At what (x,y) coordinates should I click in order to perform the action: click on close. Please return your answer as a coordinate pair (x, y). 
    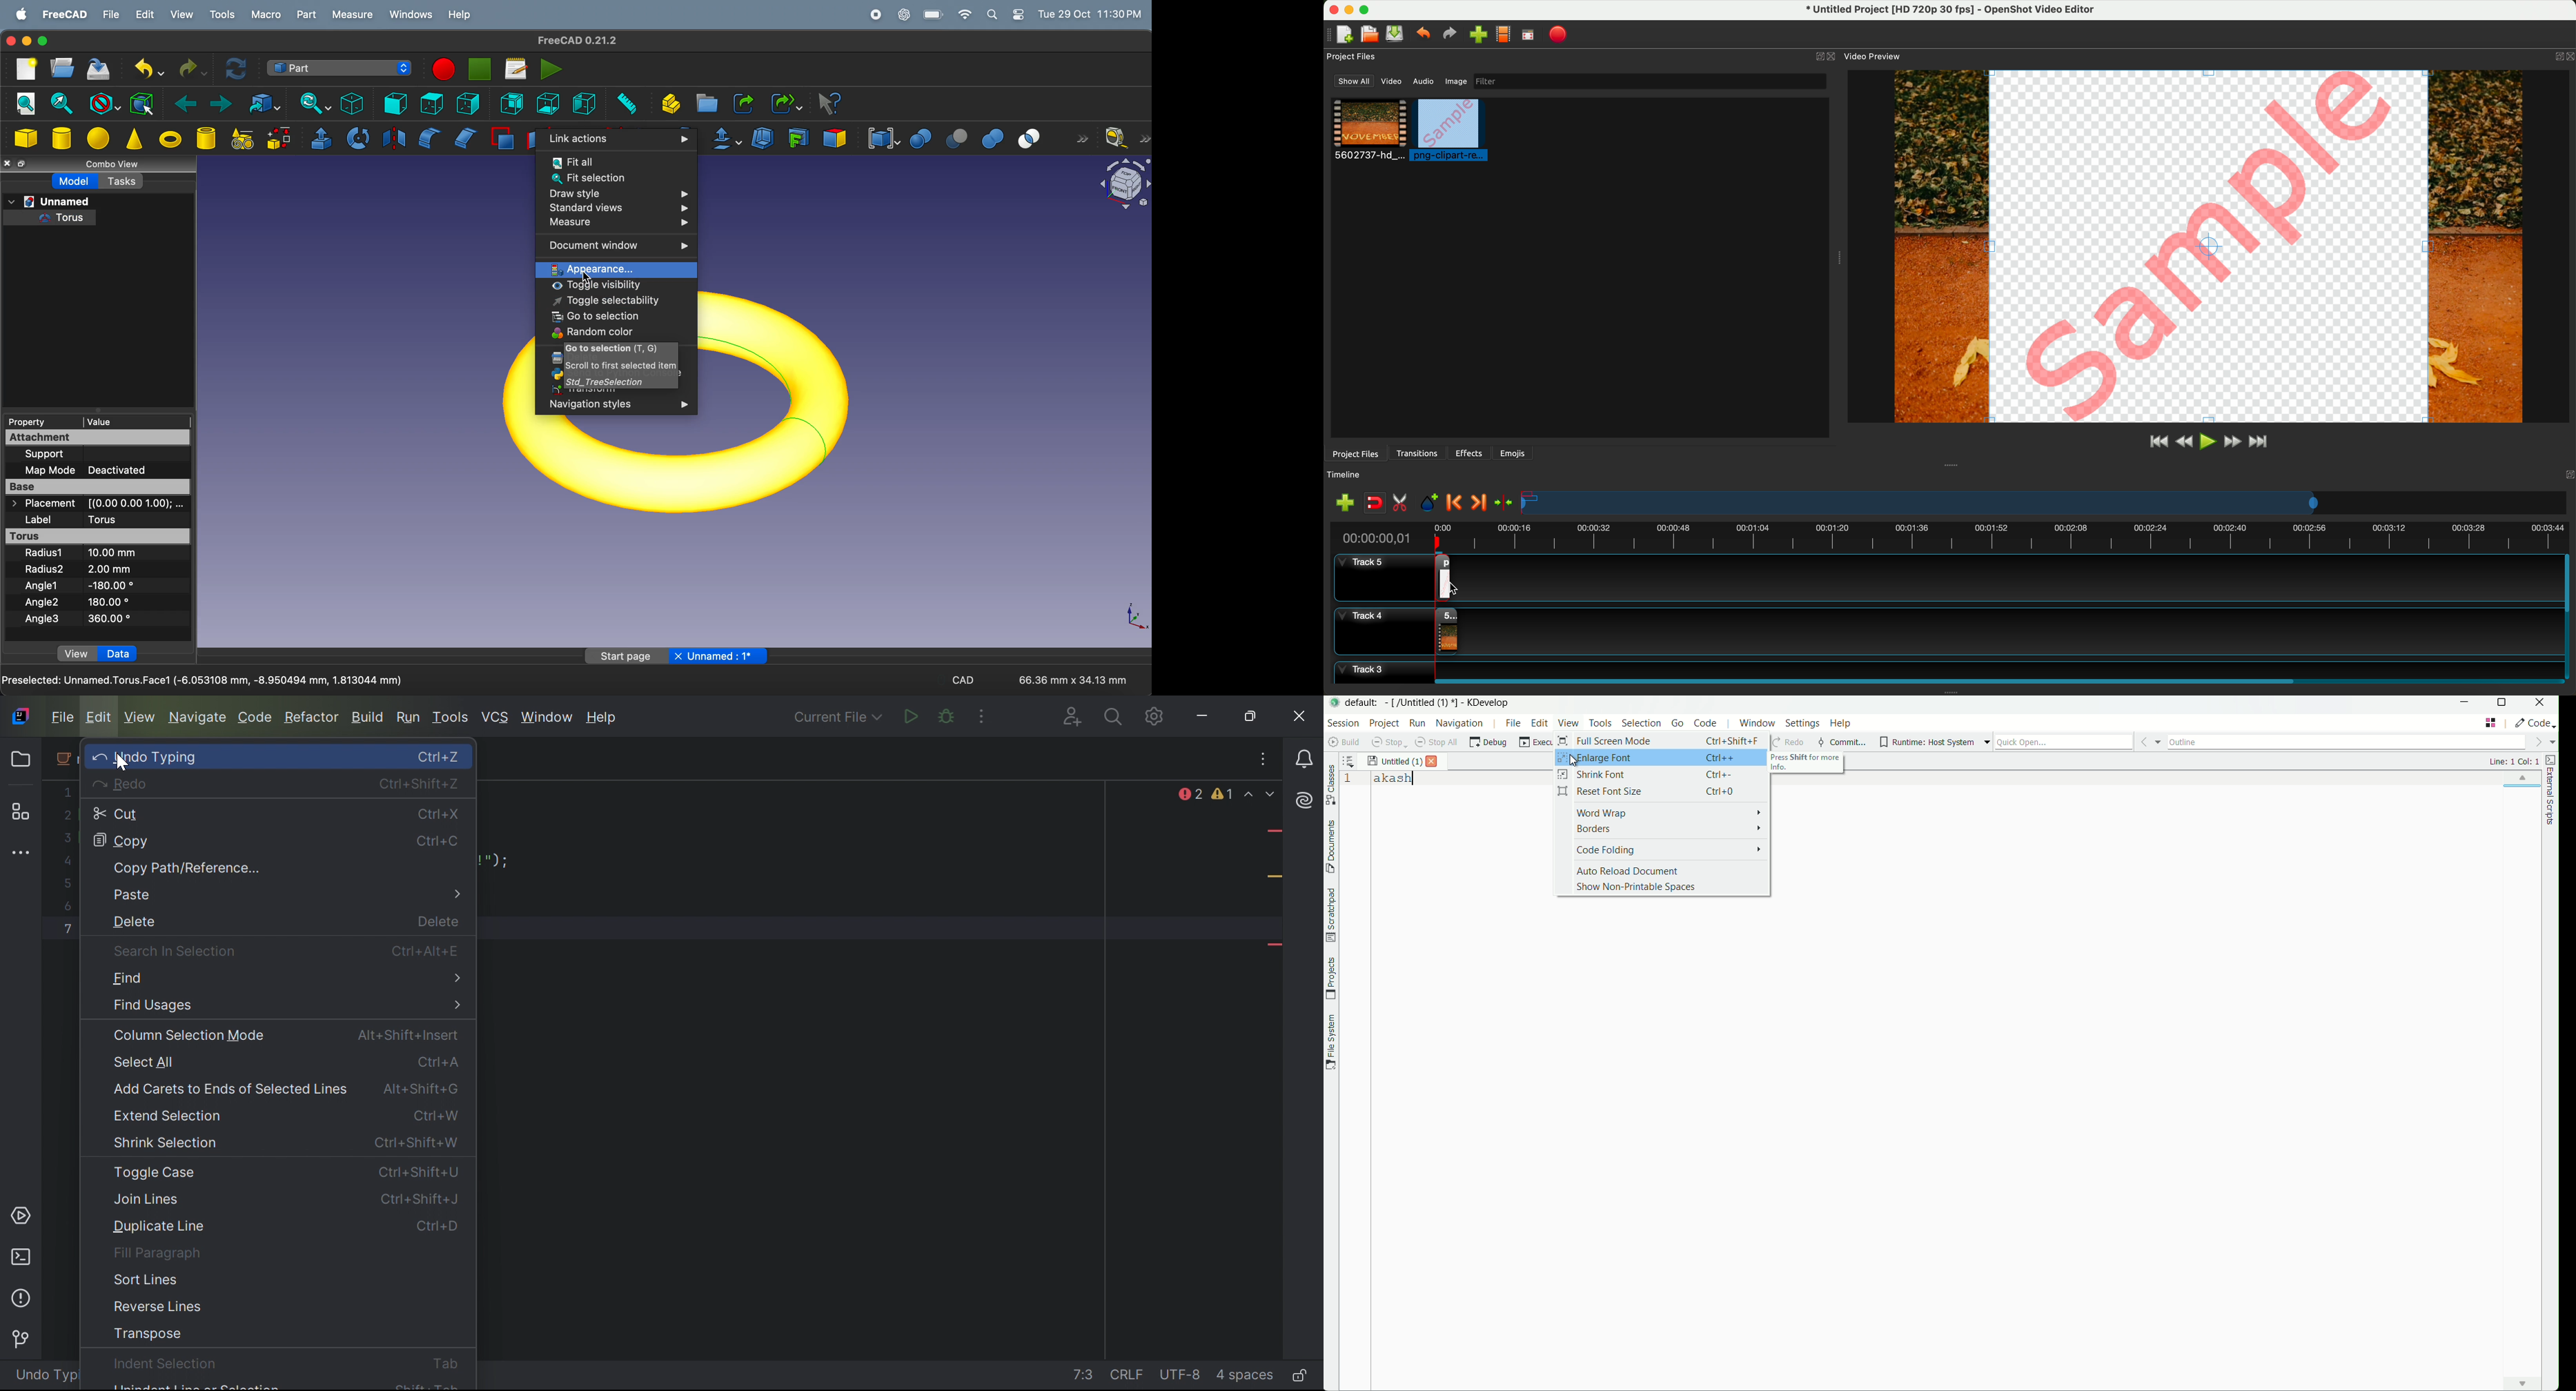
    Looking at the image, I should click on (7, 165).